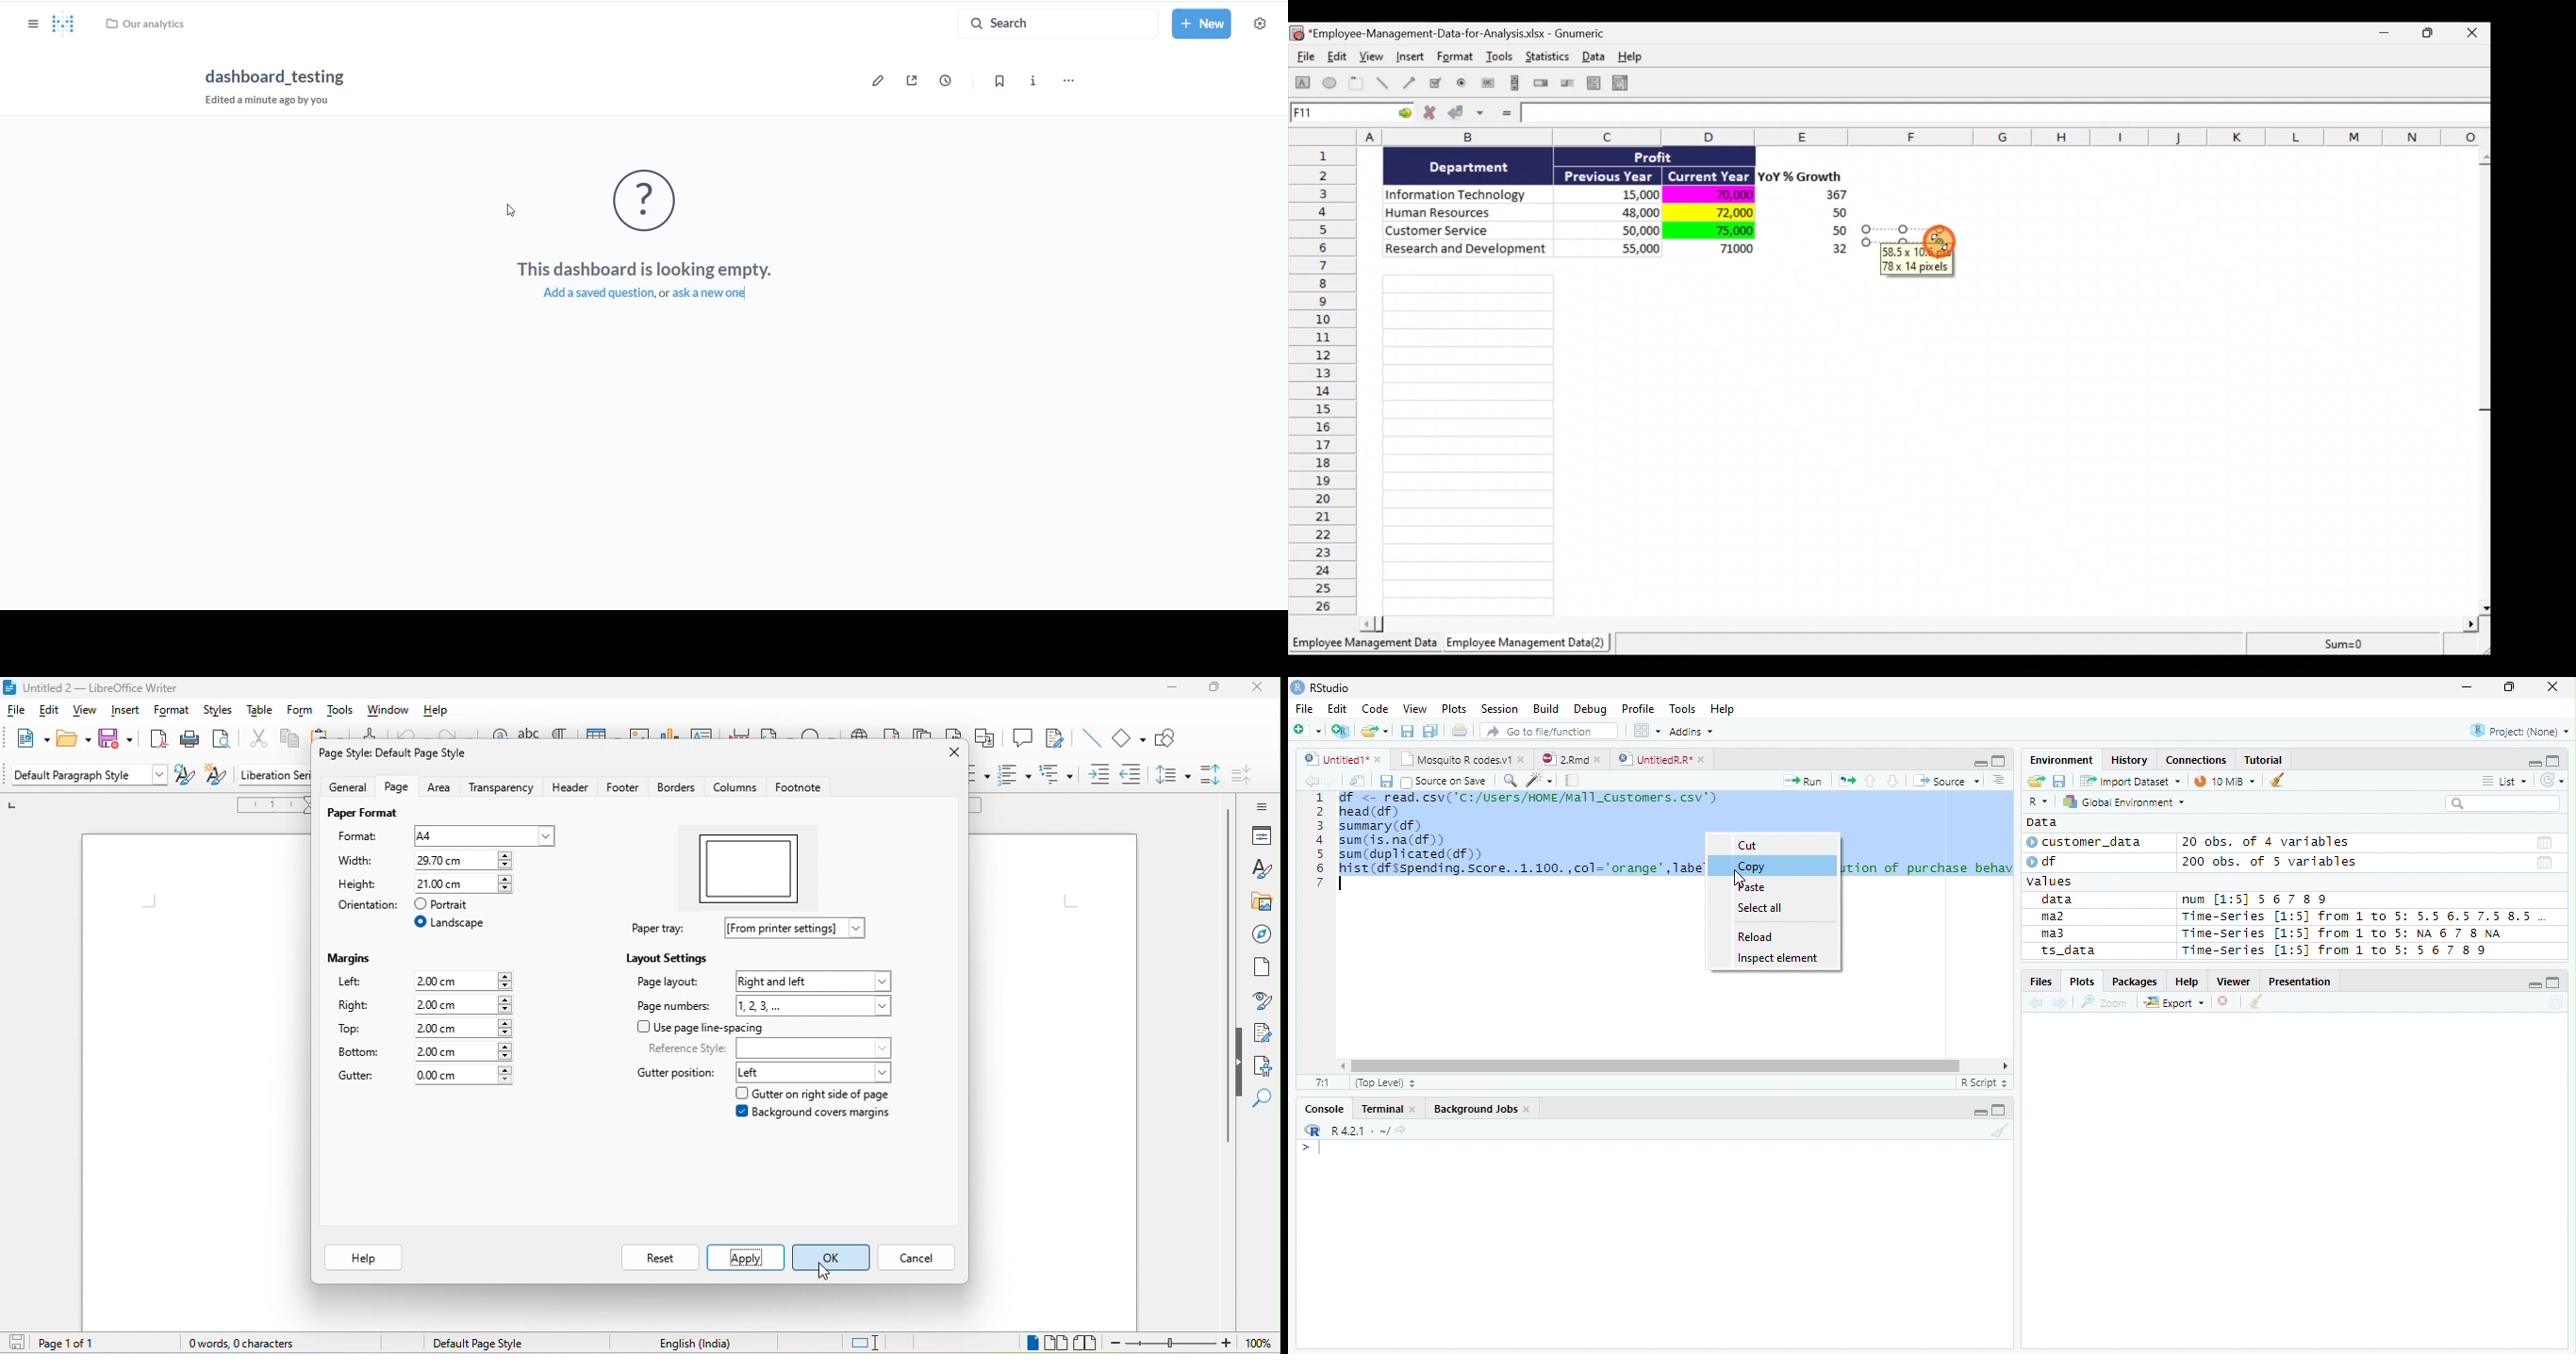 Image resolution: width=2576 pixels, height=1372 pixels. What do you see at coordinates (2551, 687) in the screenshot?
I see `Close` at bounding box center [2551, 687].